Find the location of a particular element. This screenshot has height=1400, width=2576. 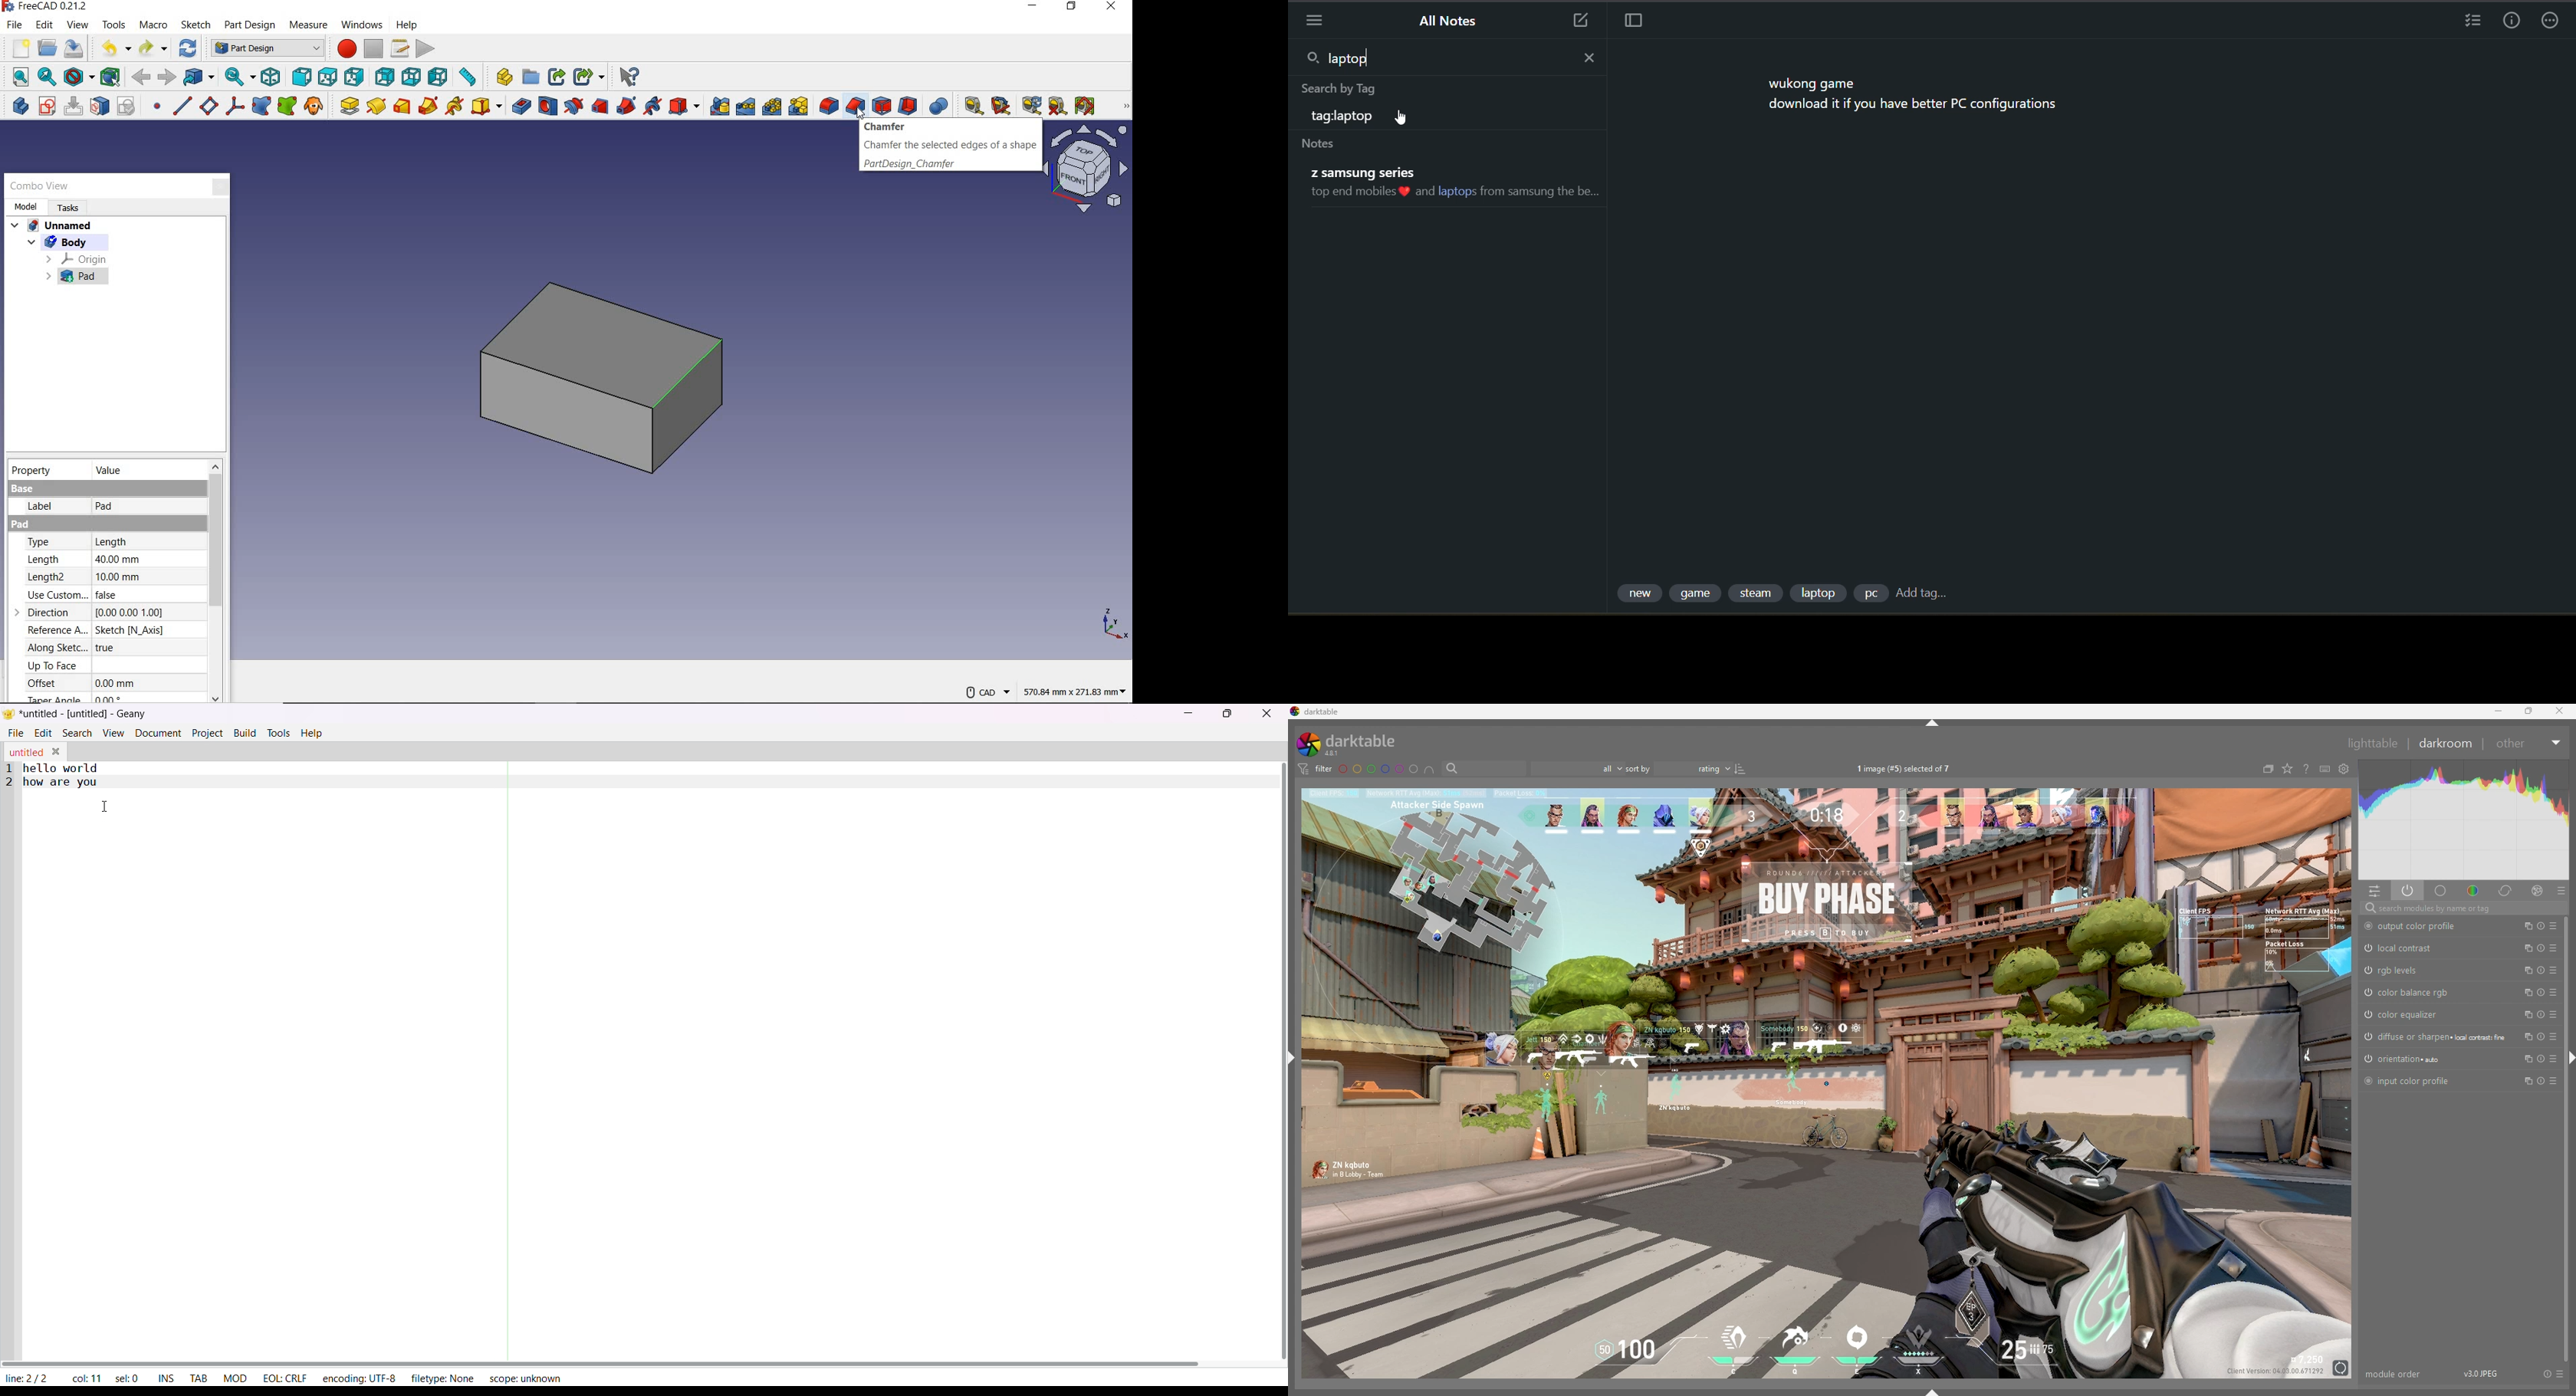

linear pattern is located at coordinates (746, 108).